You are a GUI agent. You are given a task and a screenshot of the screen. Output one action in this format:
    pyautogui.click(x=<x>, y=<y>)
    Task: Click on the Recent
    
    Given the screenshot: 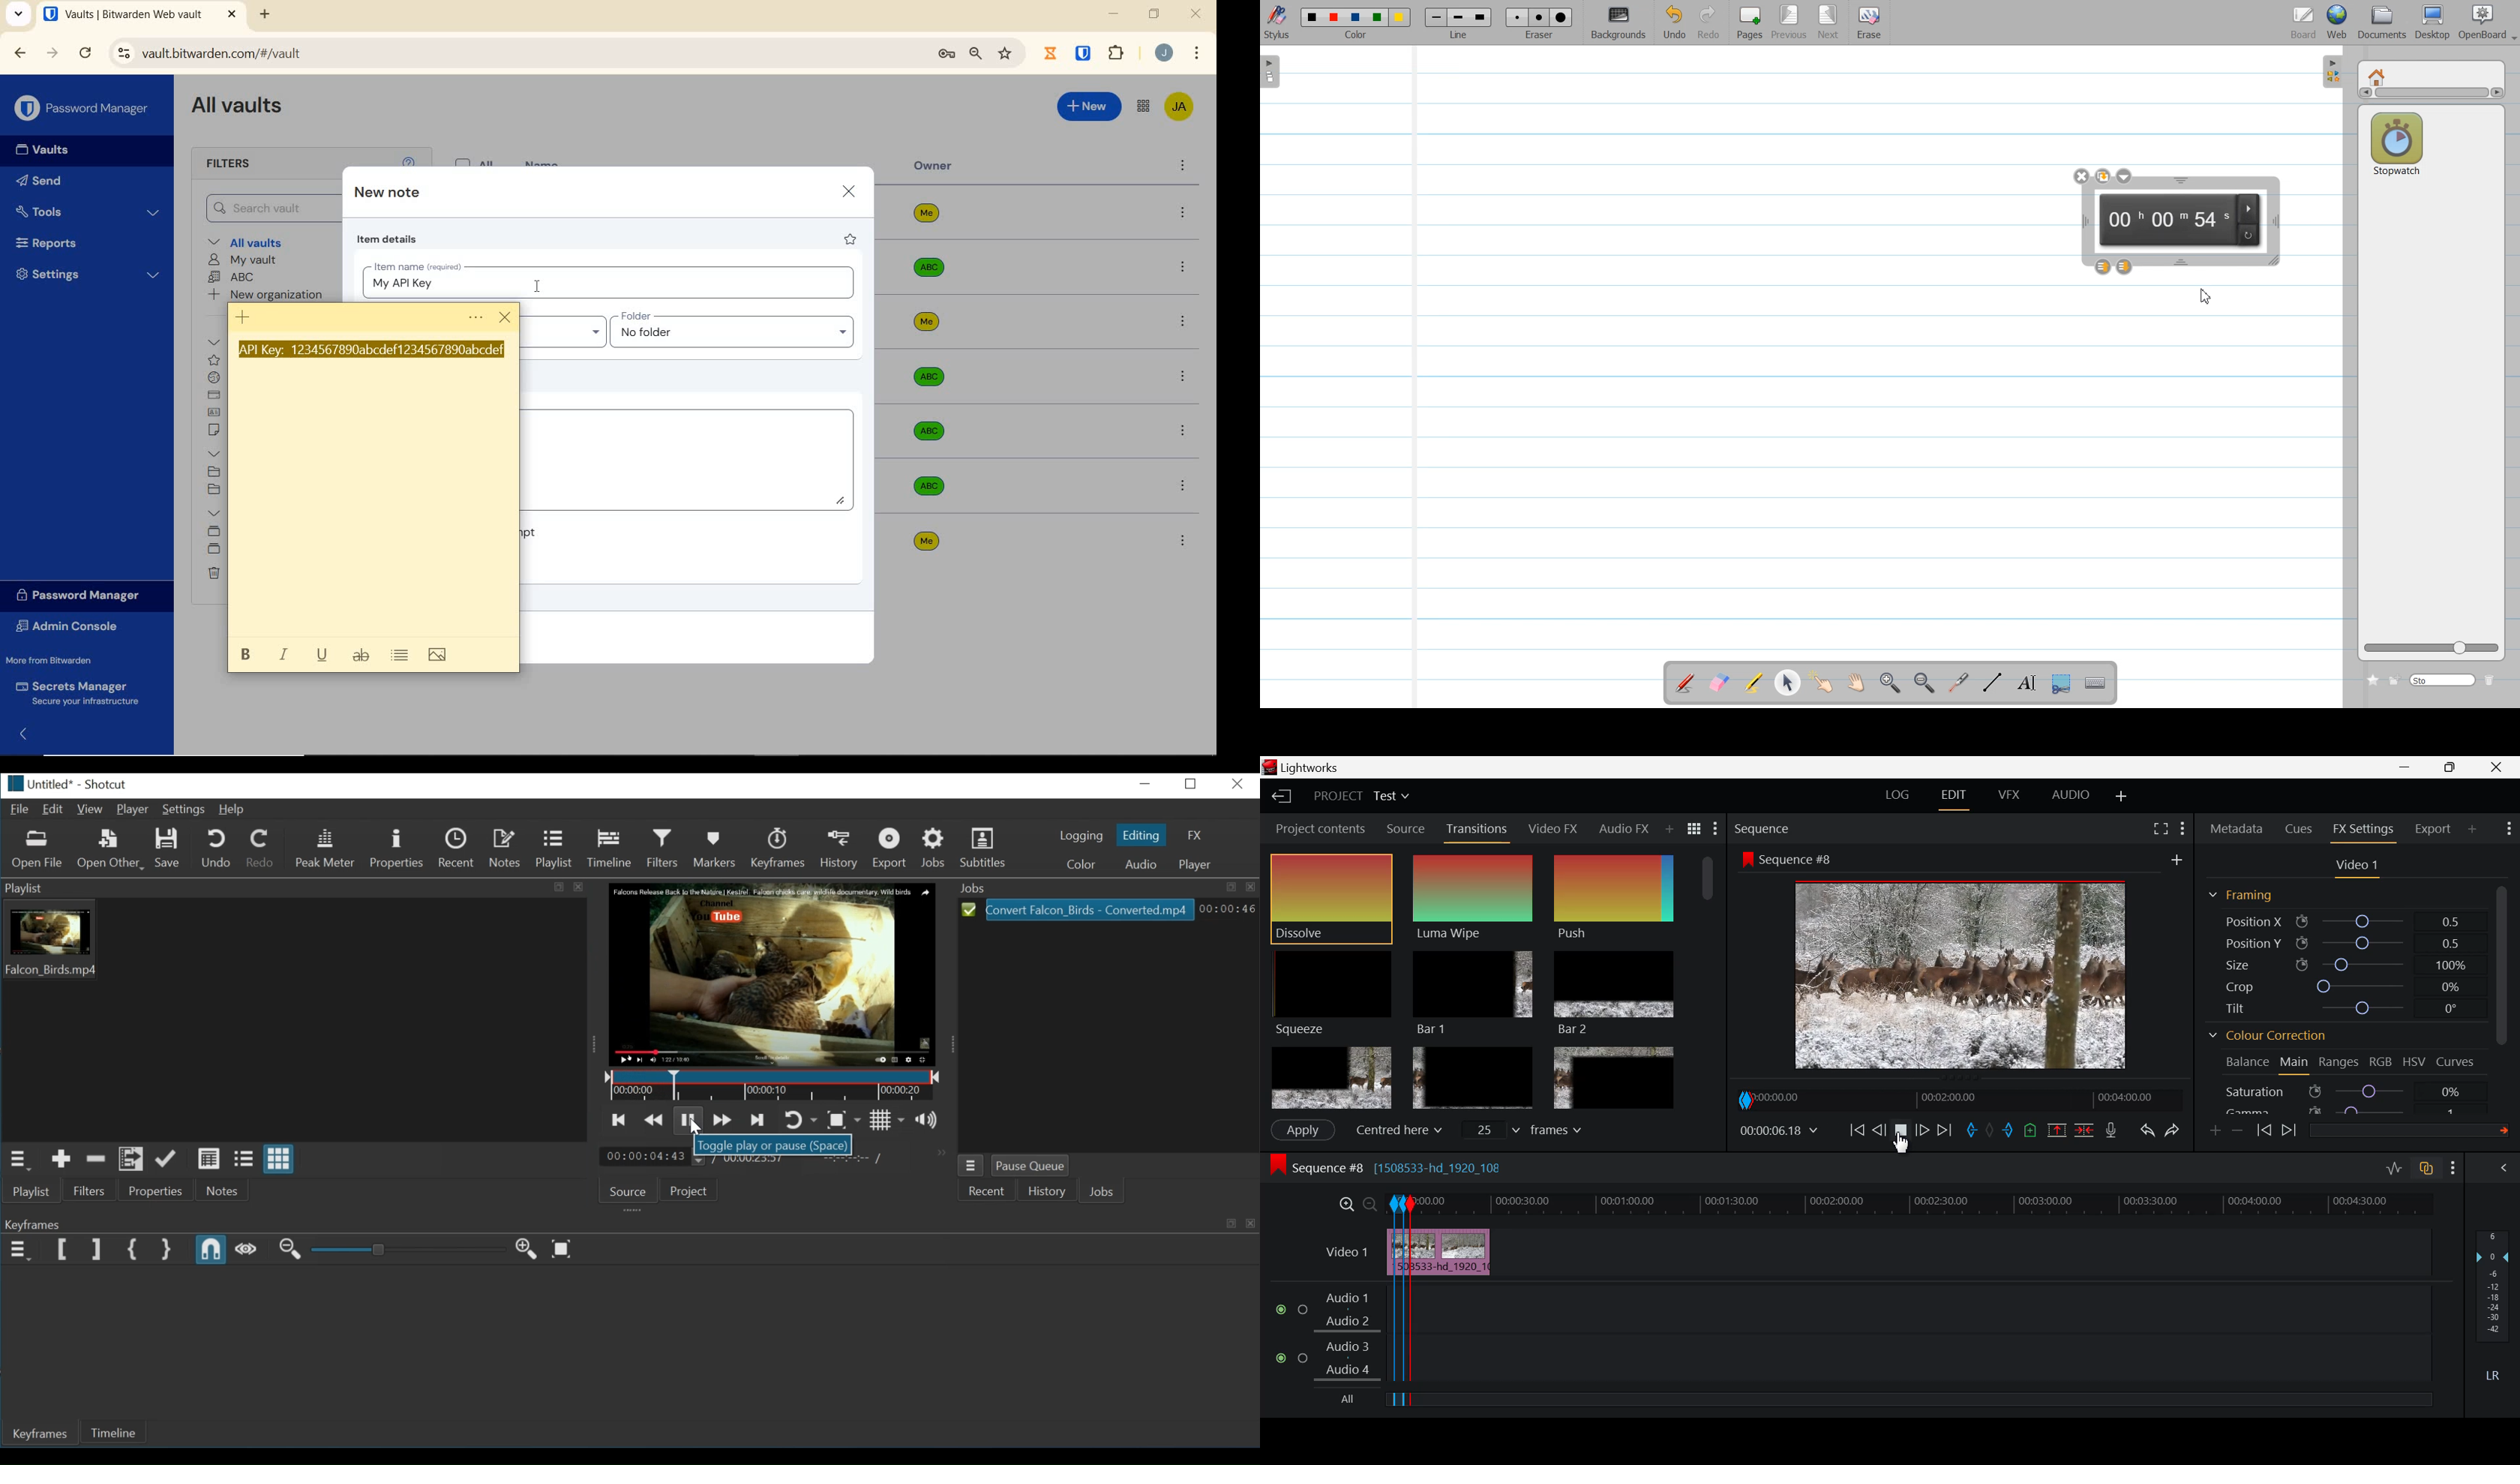 What is the action you would take?
    pyautogui.click(x=455, y=847)
    